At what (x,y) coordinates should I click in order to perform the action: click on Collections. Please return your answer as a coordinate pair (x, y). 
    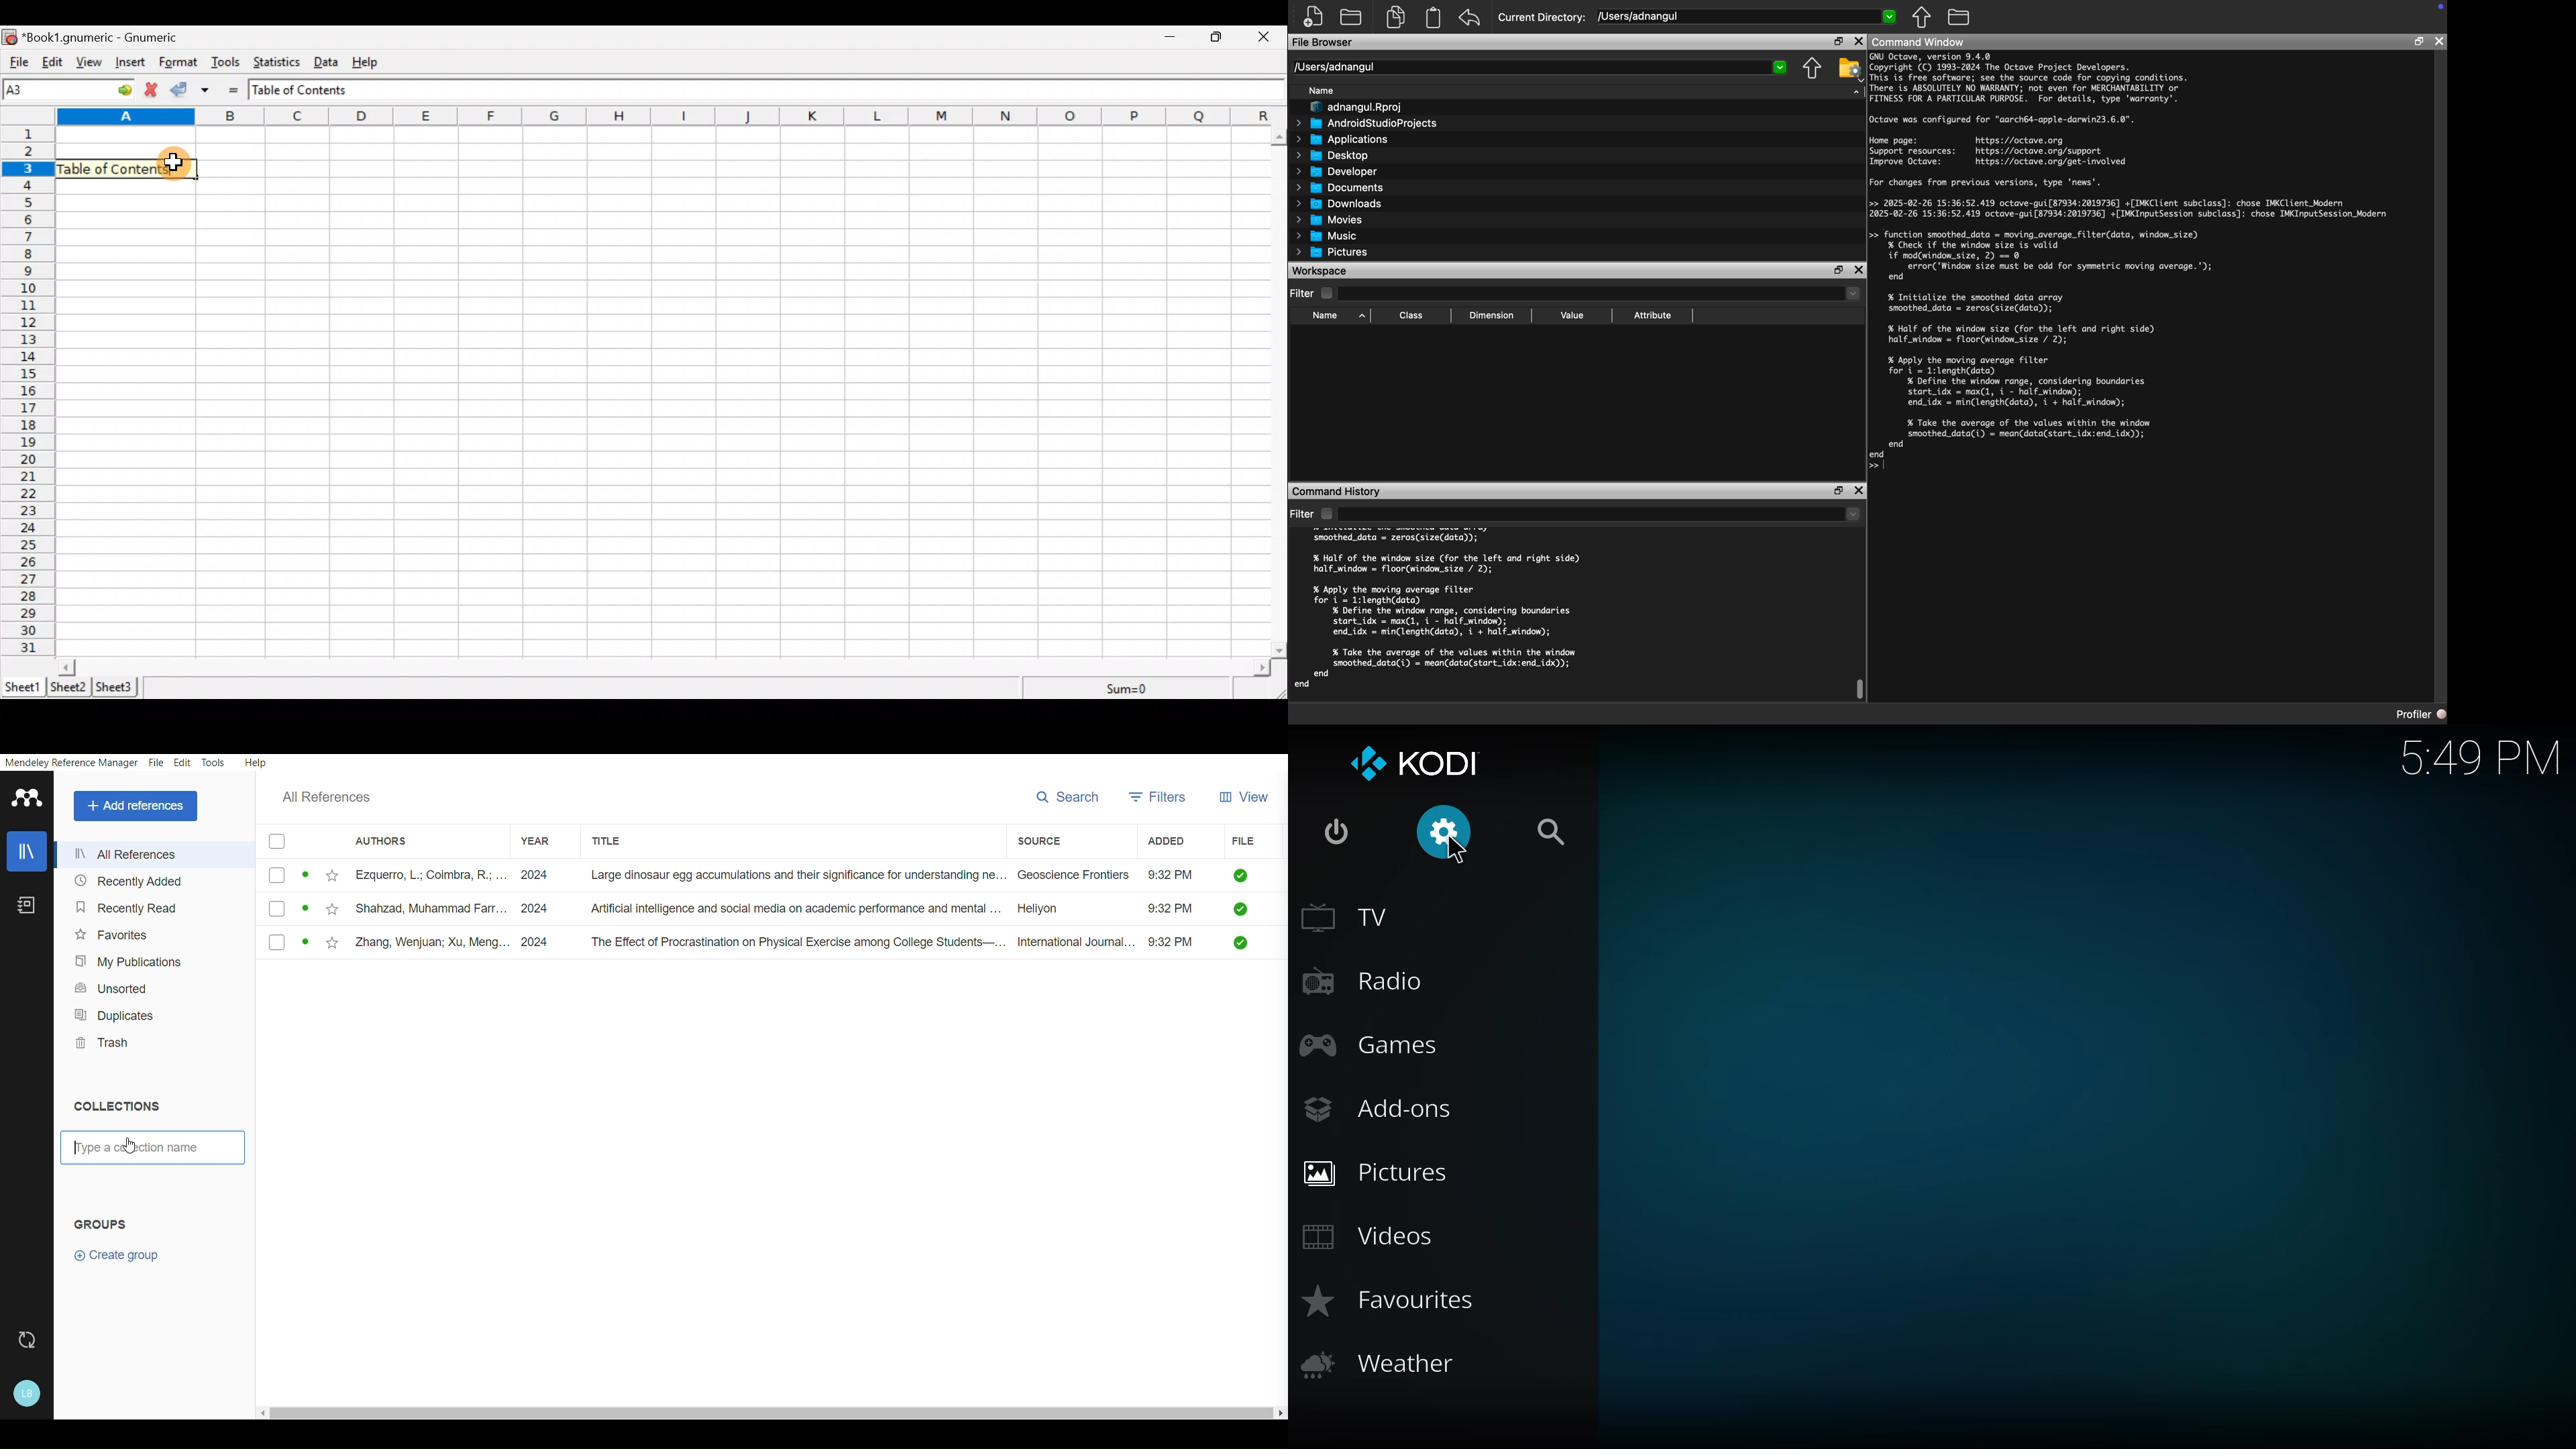
    Looking at the image, I should click on (123, 1107).